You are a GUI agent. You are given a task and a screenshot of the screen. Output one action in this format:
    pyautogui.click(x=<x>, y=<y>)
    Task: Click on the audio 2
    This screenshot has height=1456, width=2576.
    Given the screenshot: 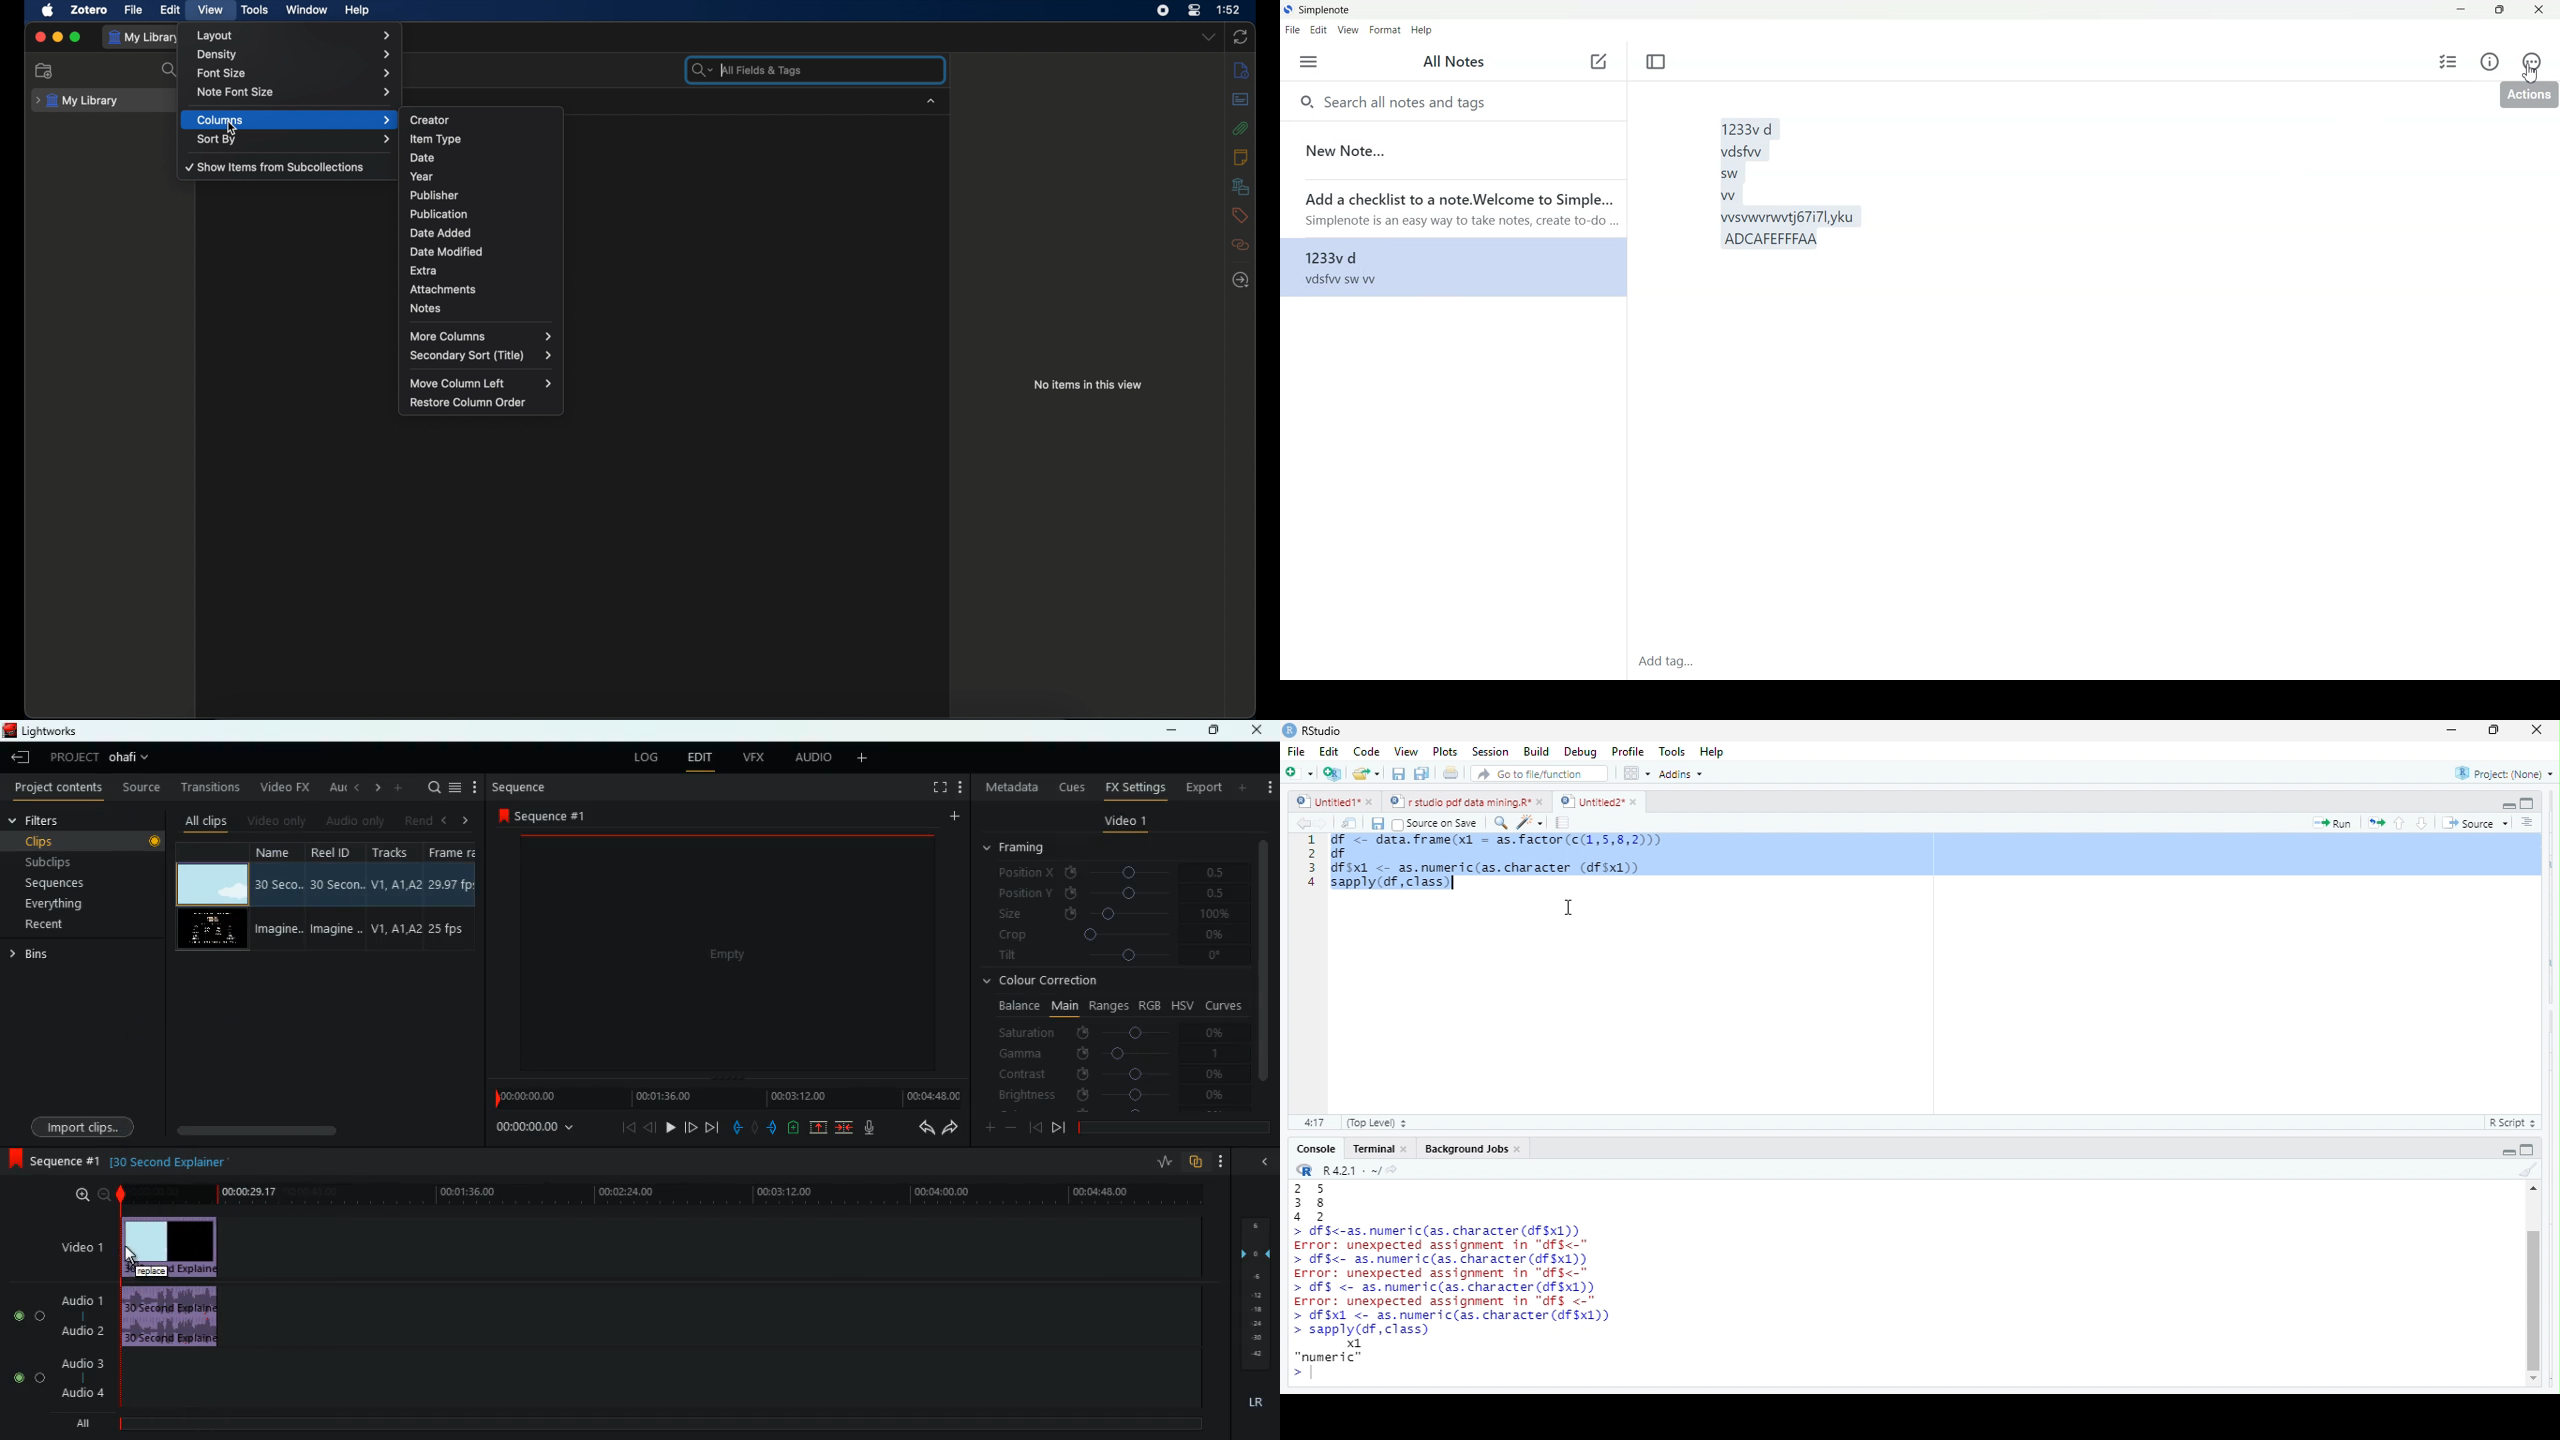 What is the action you would take?
    pyautogui.click(x=78, y=1330)
    